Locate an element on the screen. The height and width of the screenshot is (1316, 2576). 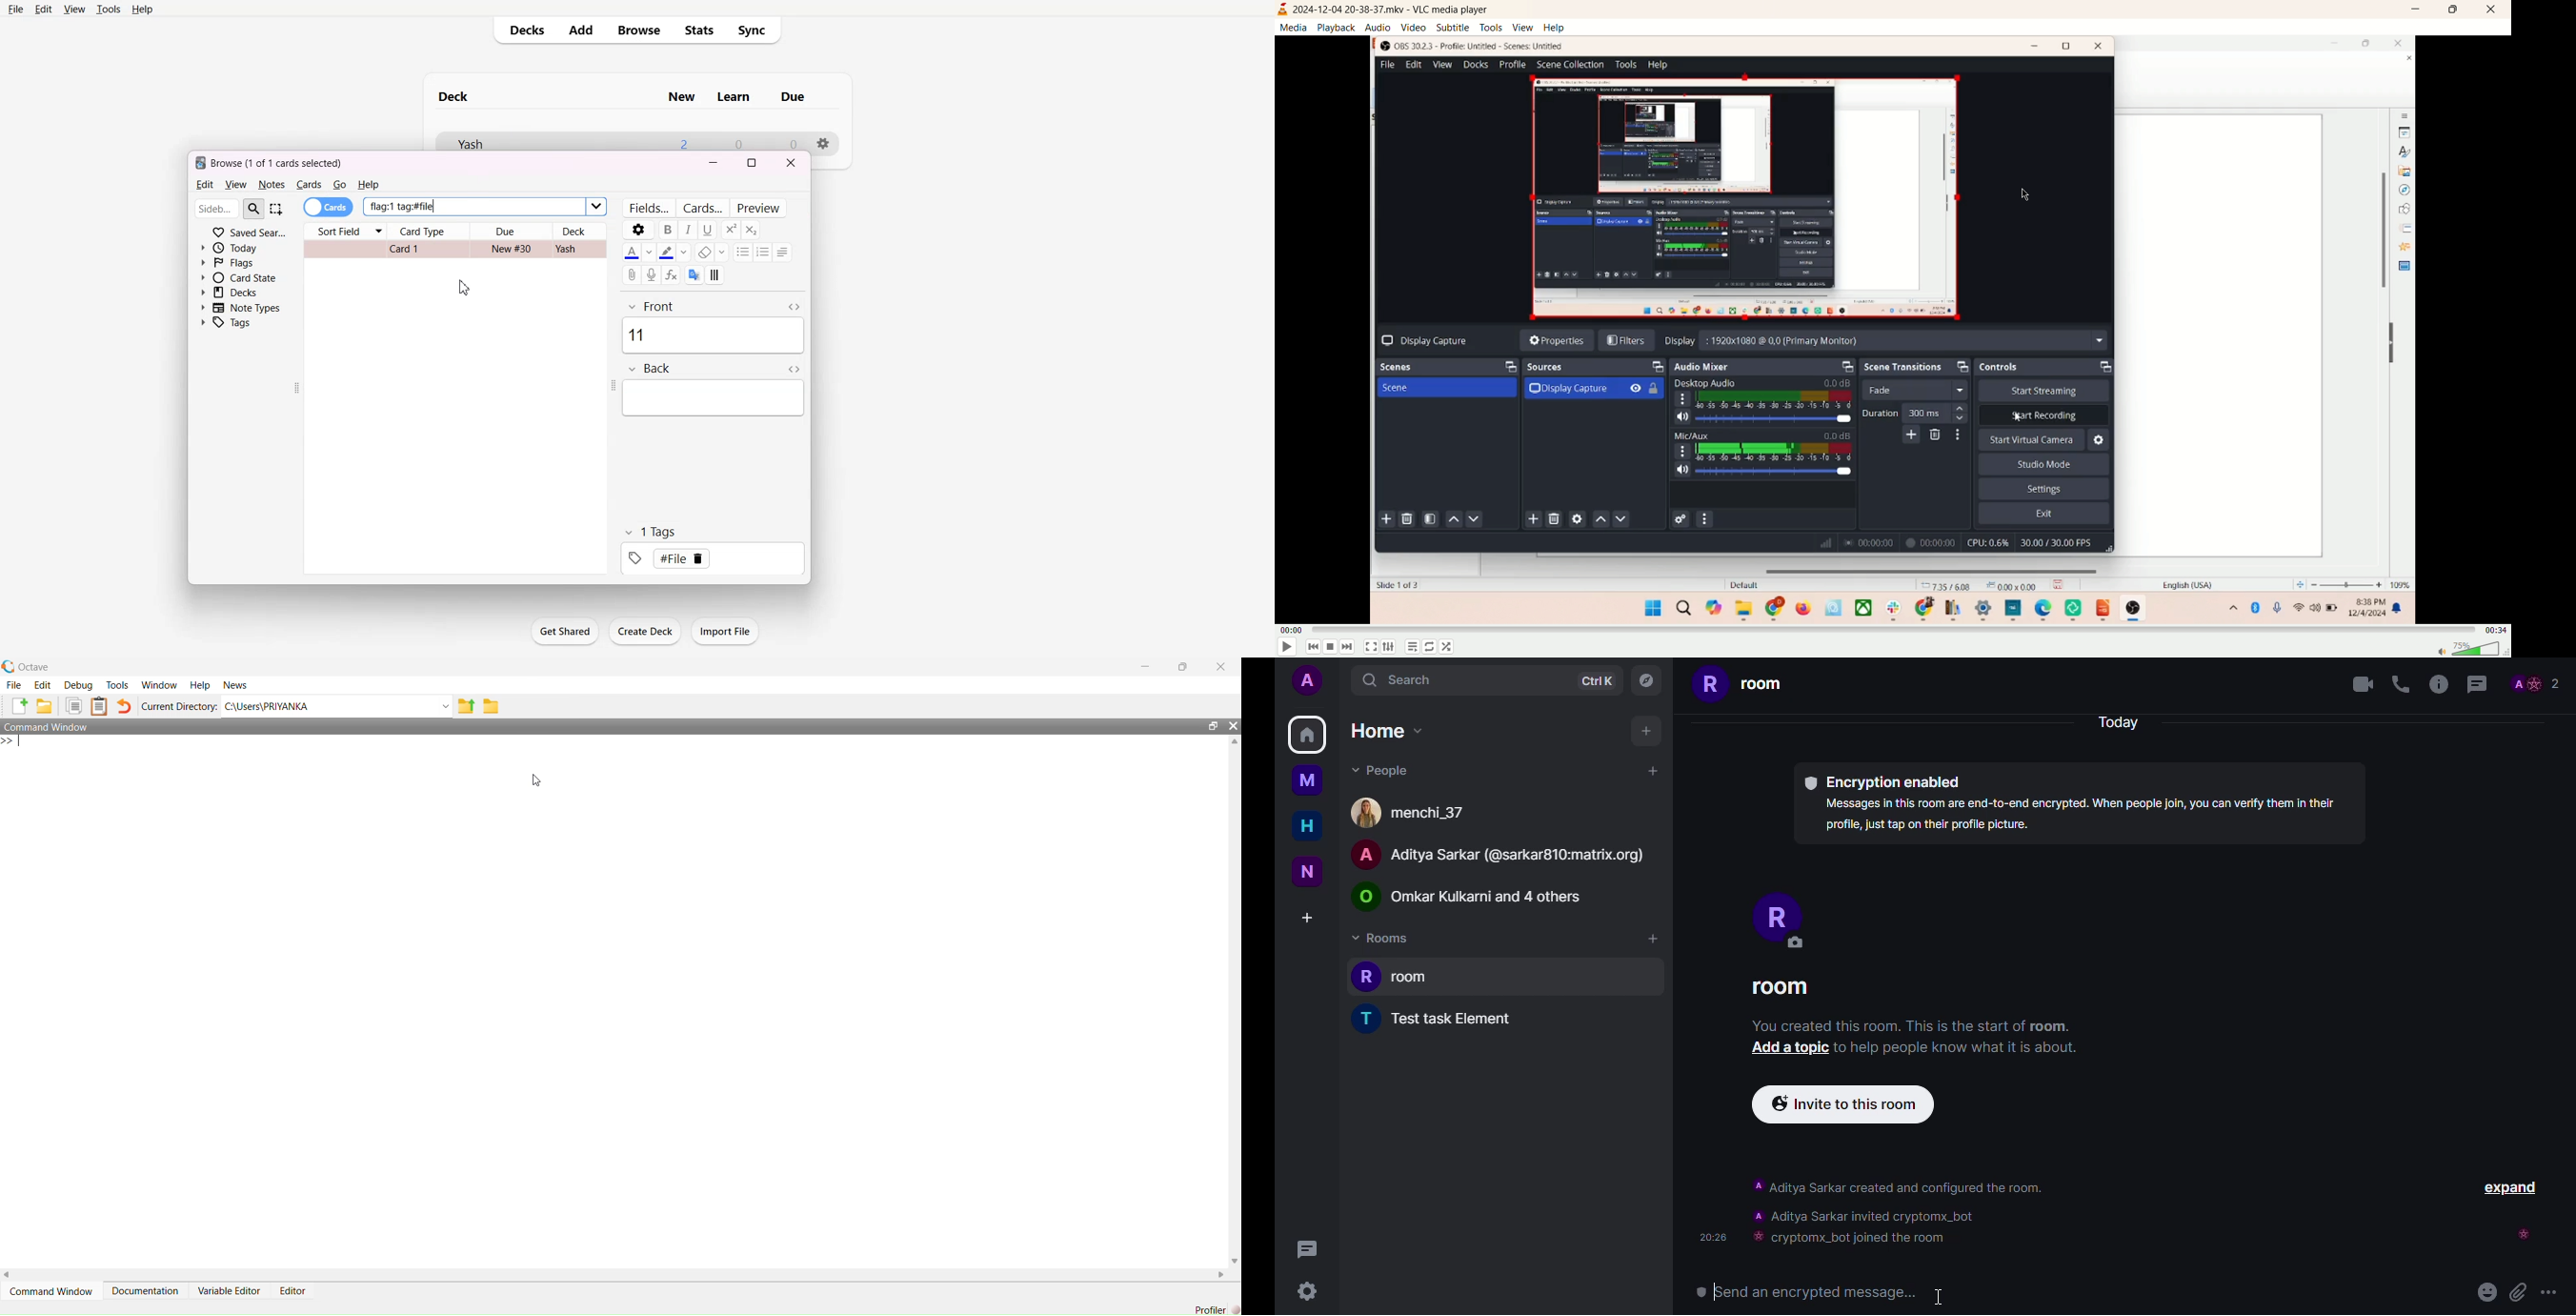
Tag is located at coordinates (649, 531).